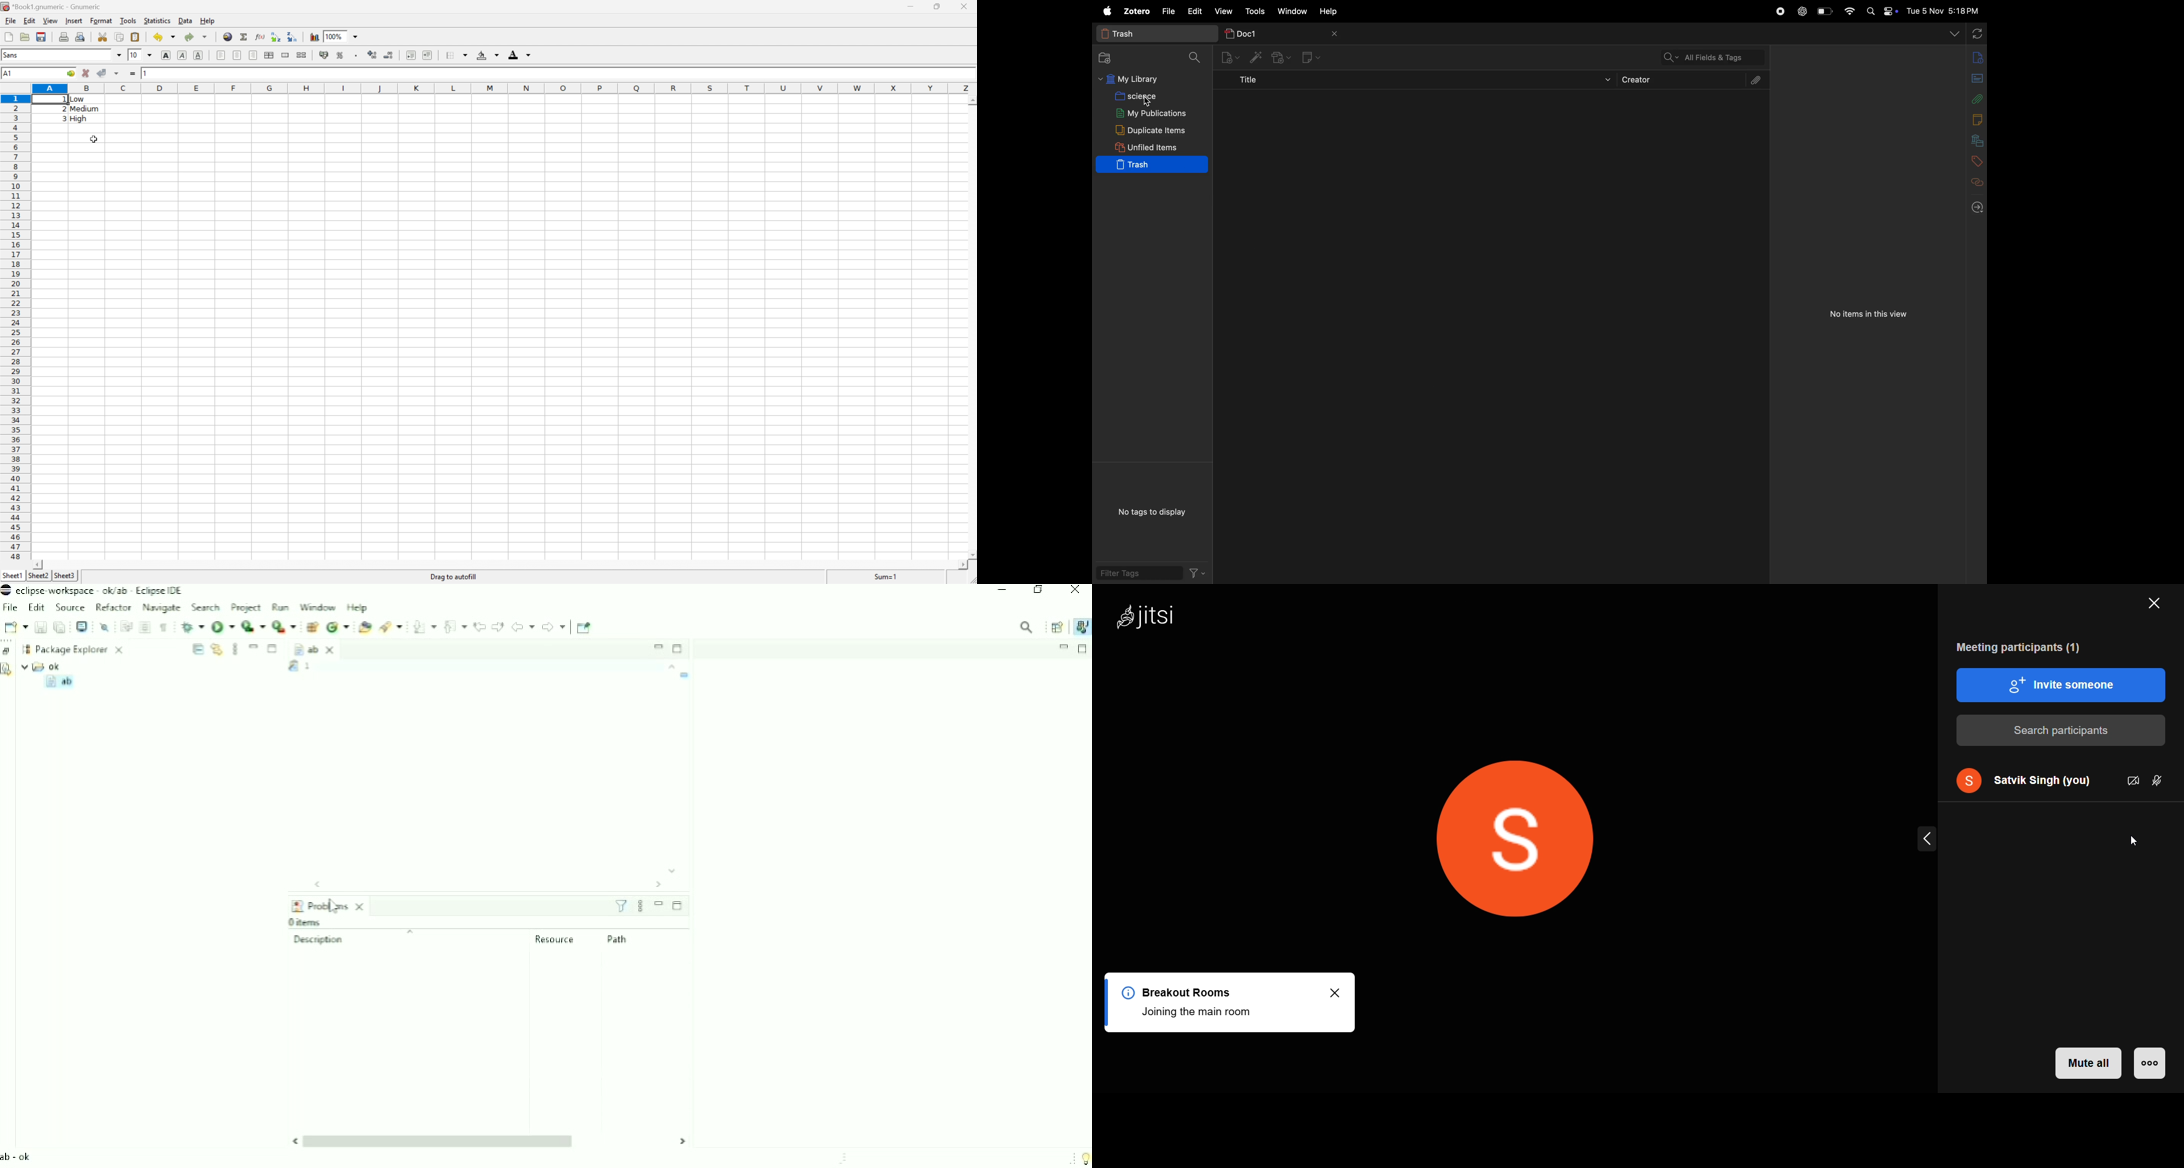  I want to click on invite someone, so click(2061, 687).